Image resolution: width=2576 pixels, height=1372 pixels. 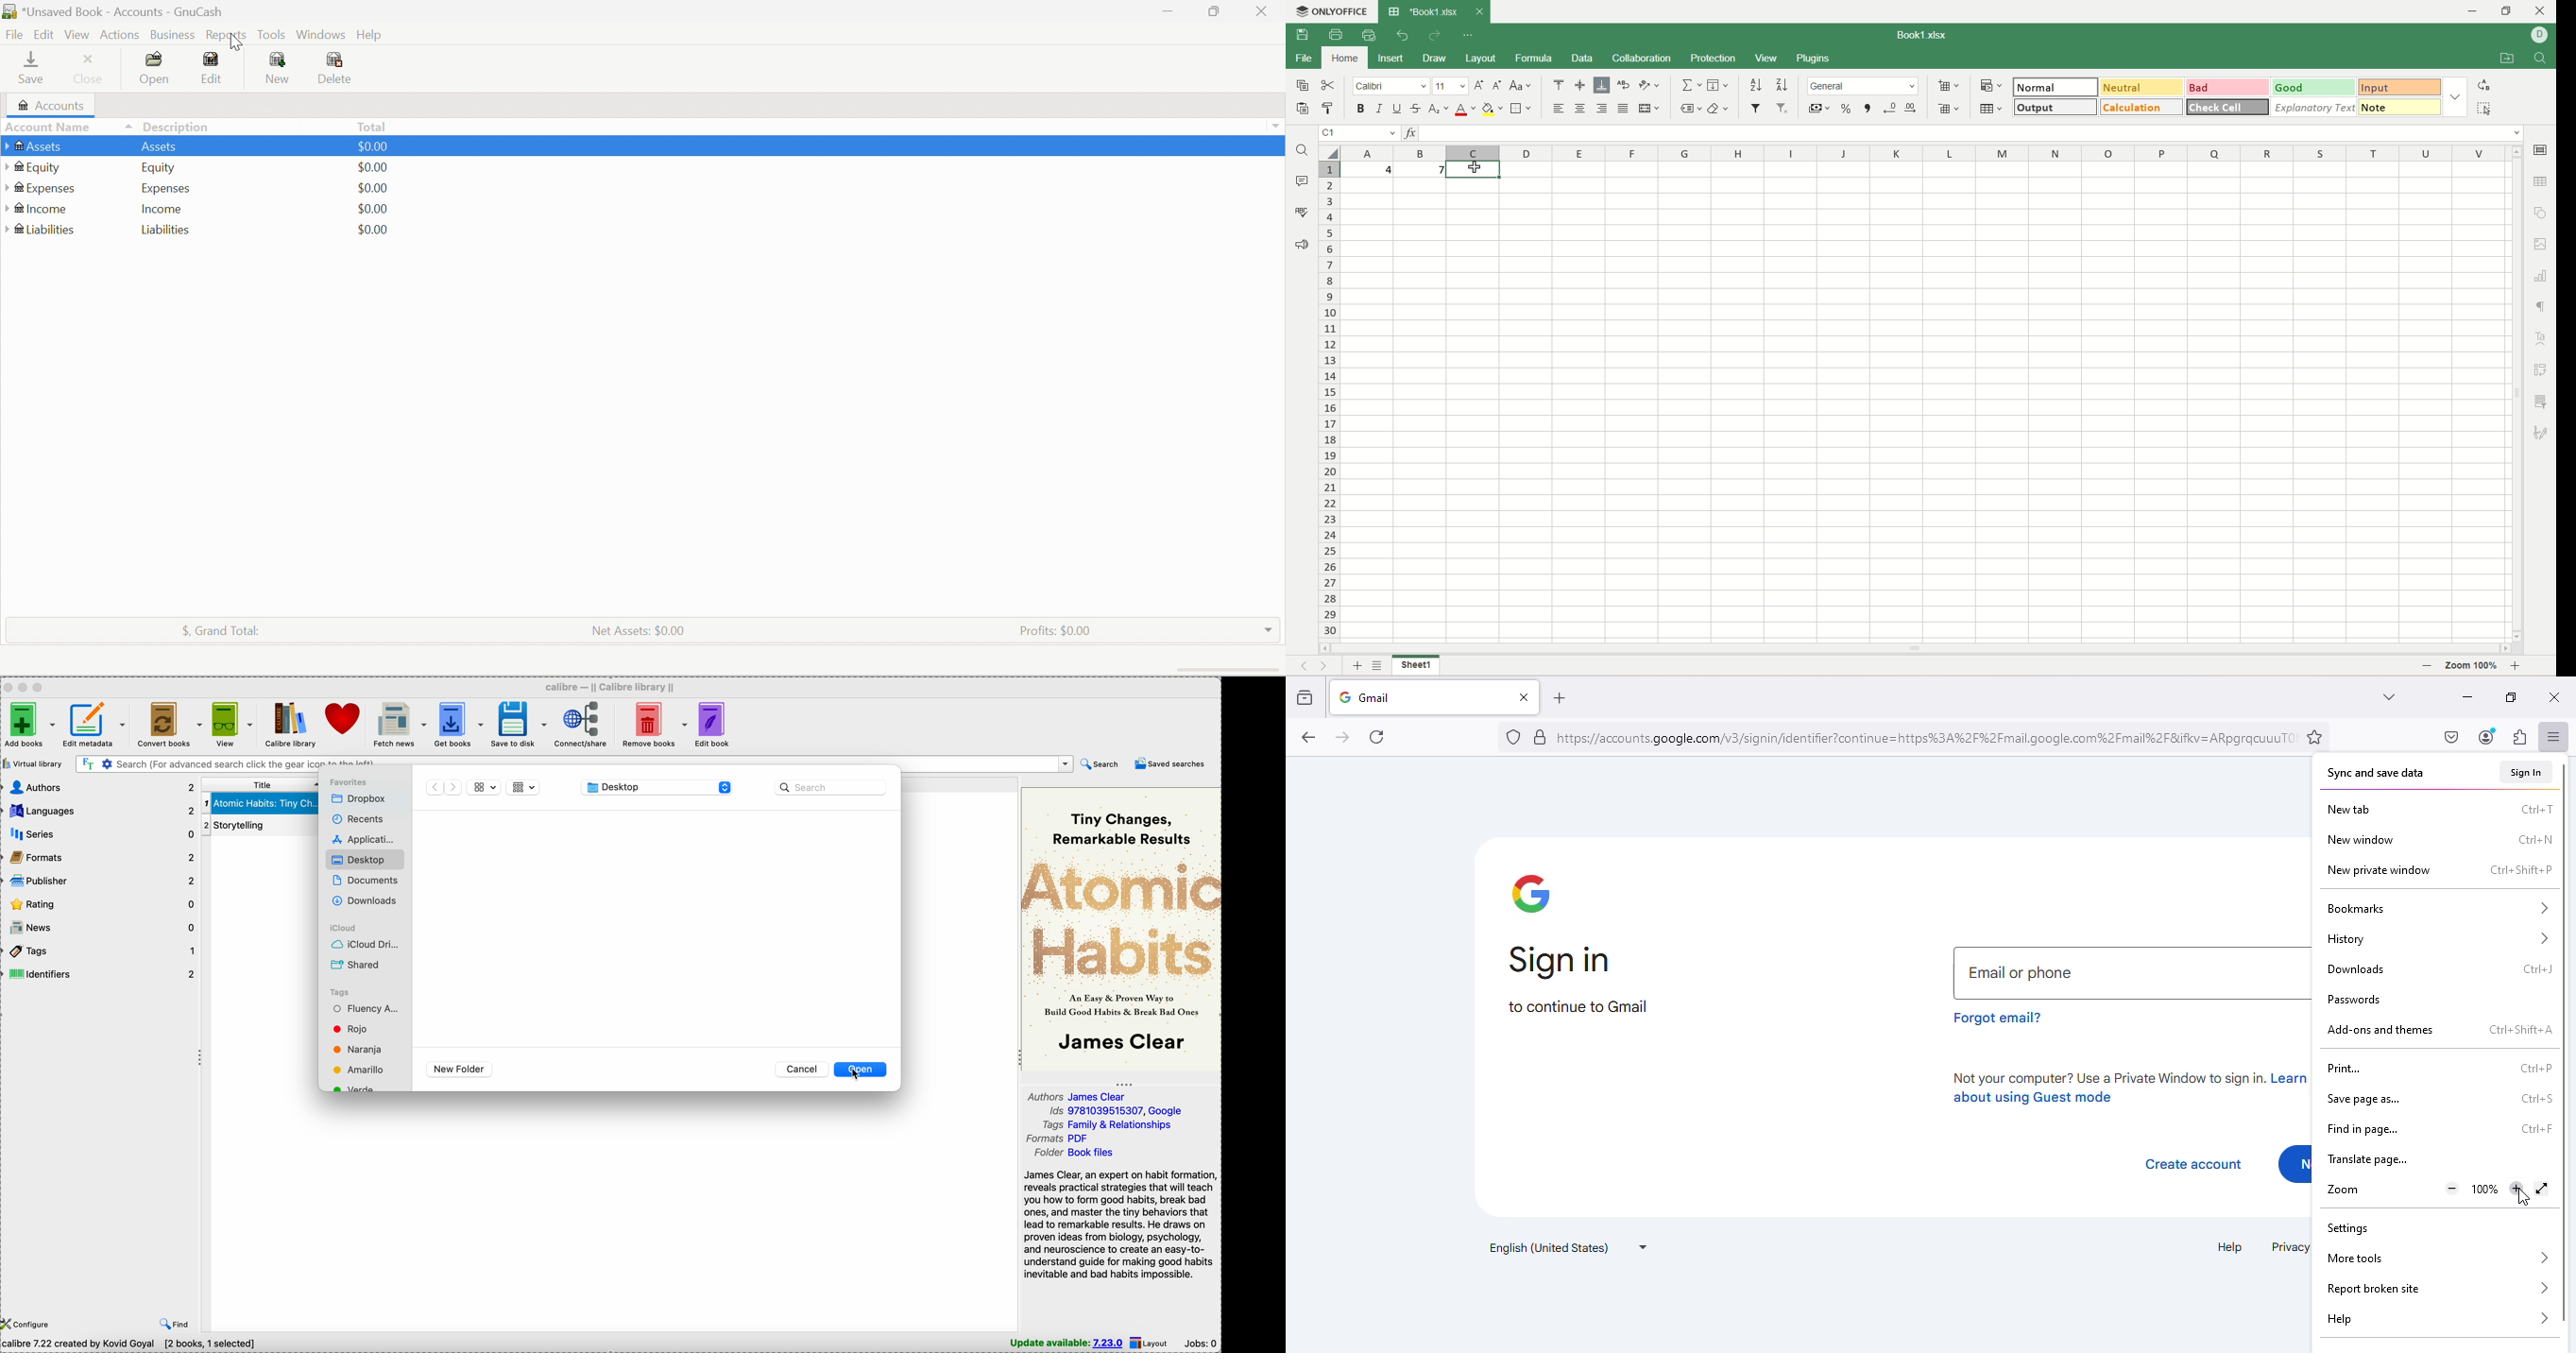 I want to click on search bar, so click(x=573, y=760).